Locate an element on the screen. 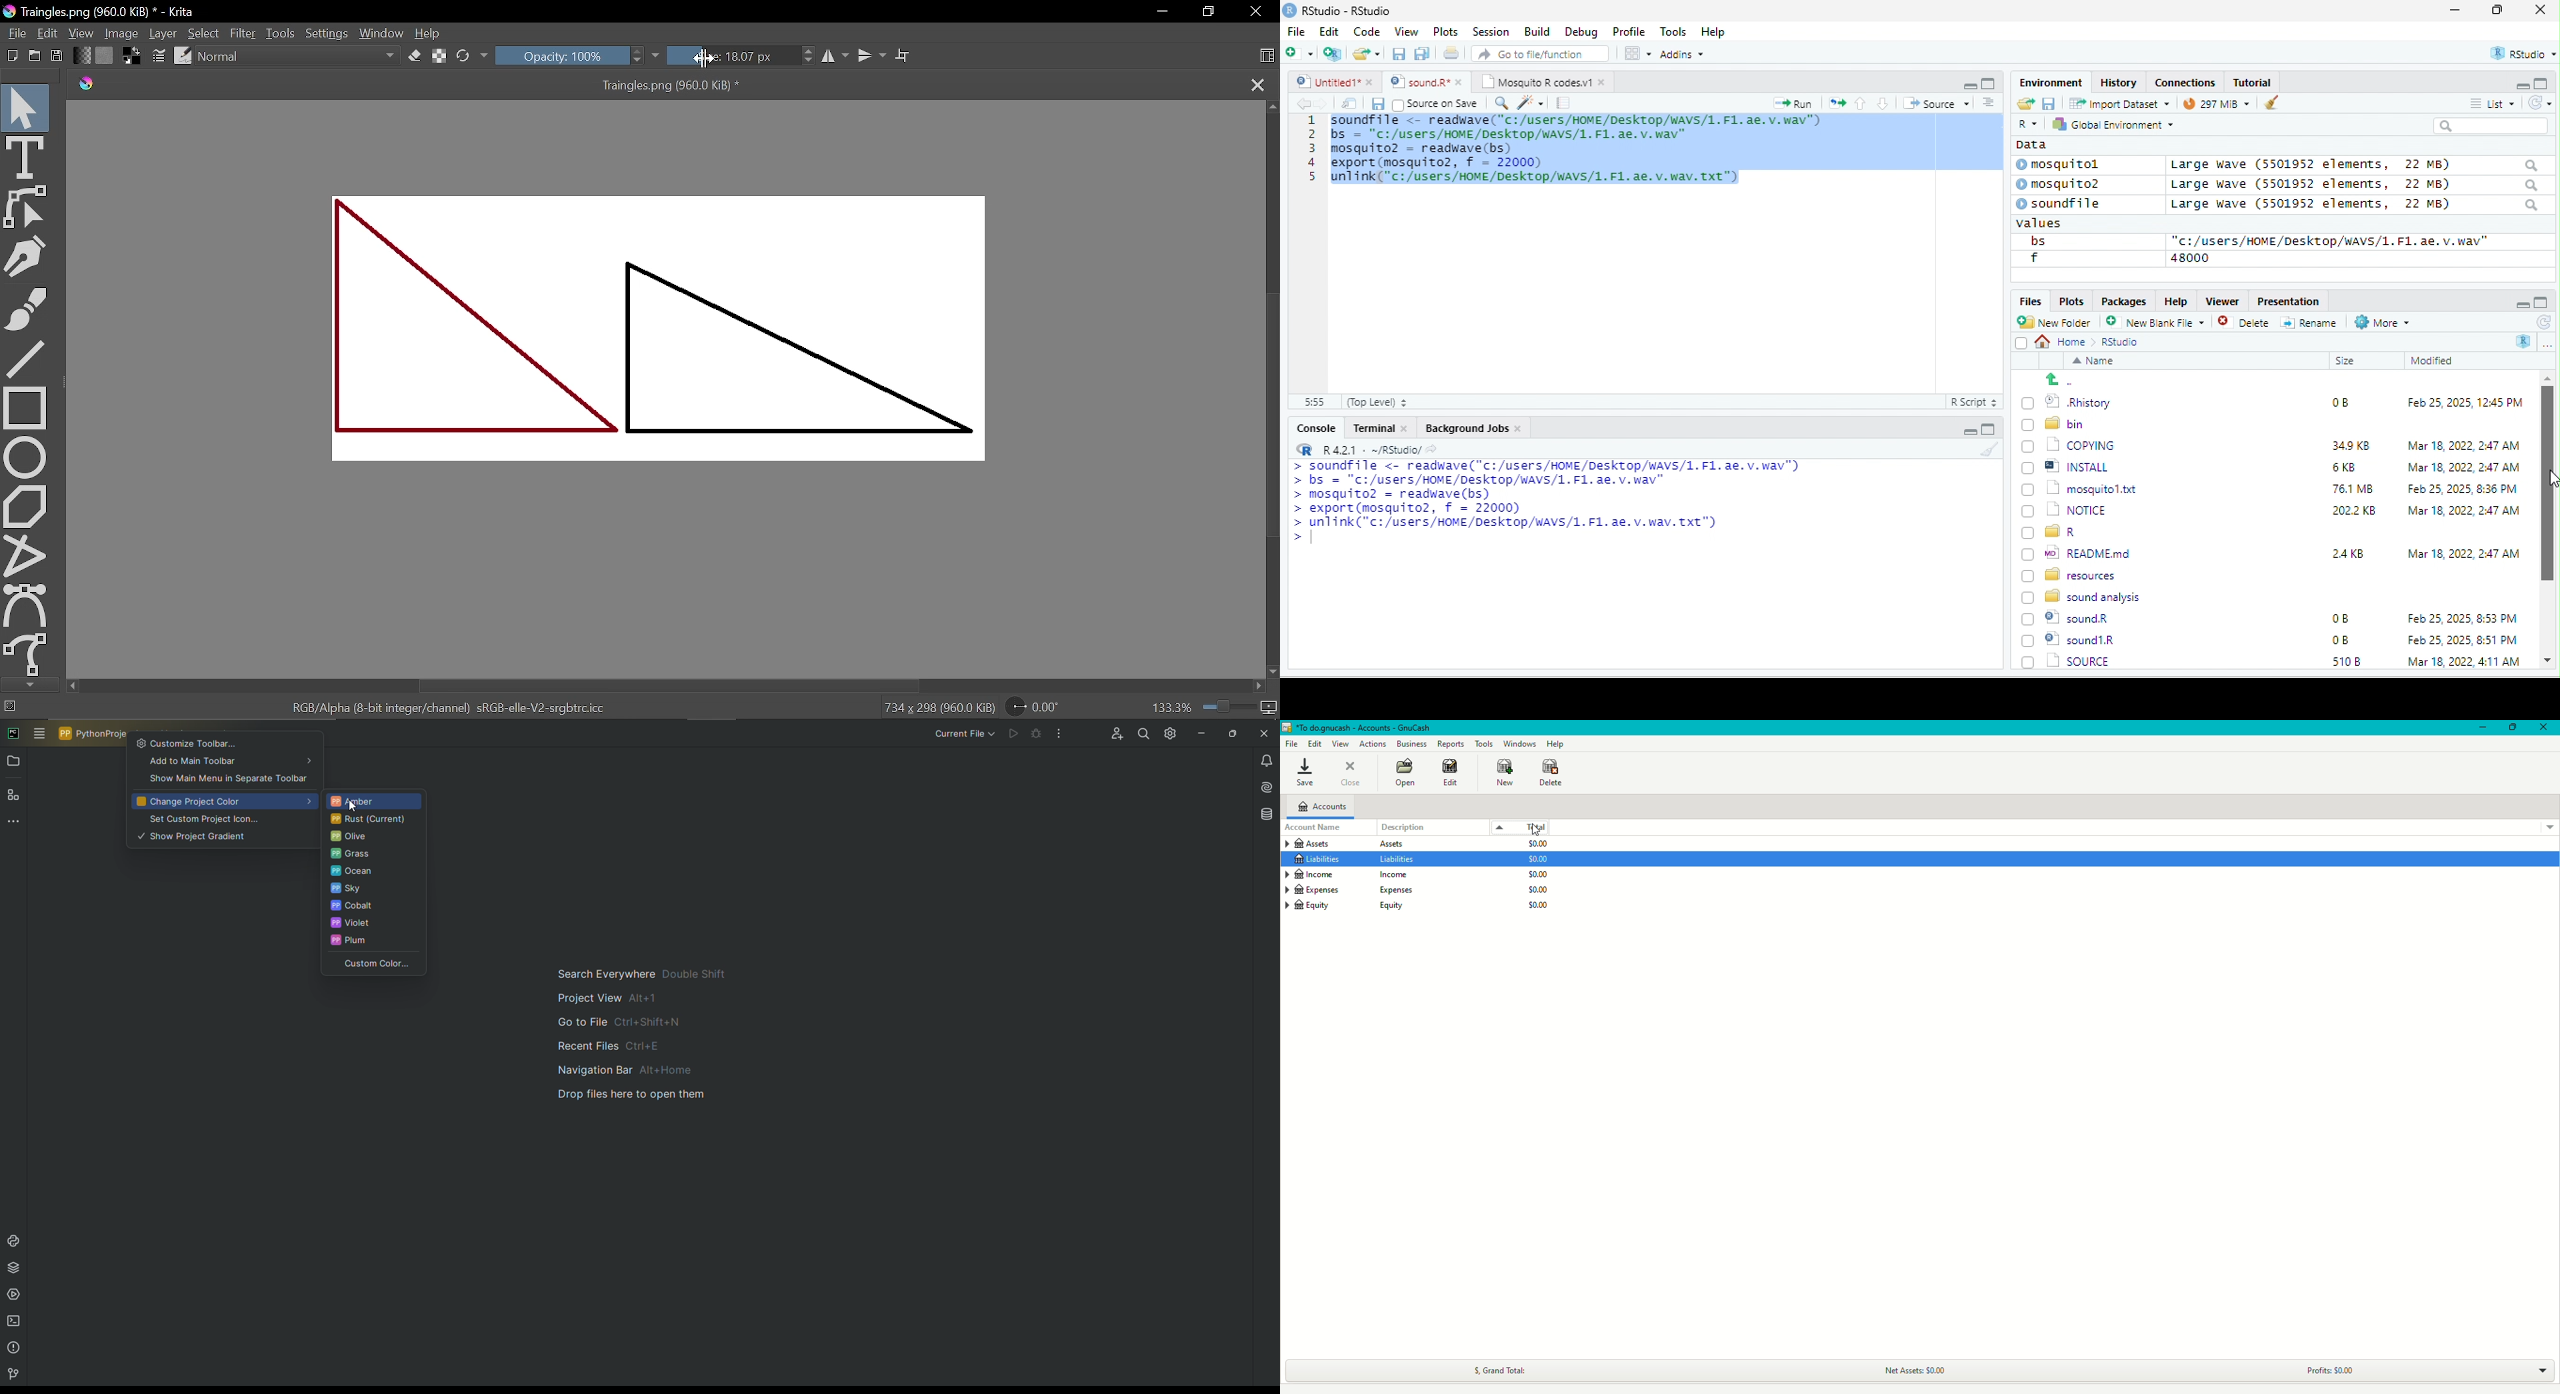 The width and height of the screenshot is (2576, 1400). © soundfile is located at coordinates (2067, 203).